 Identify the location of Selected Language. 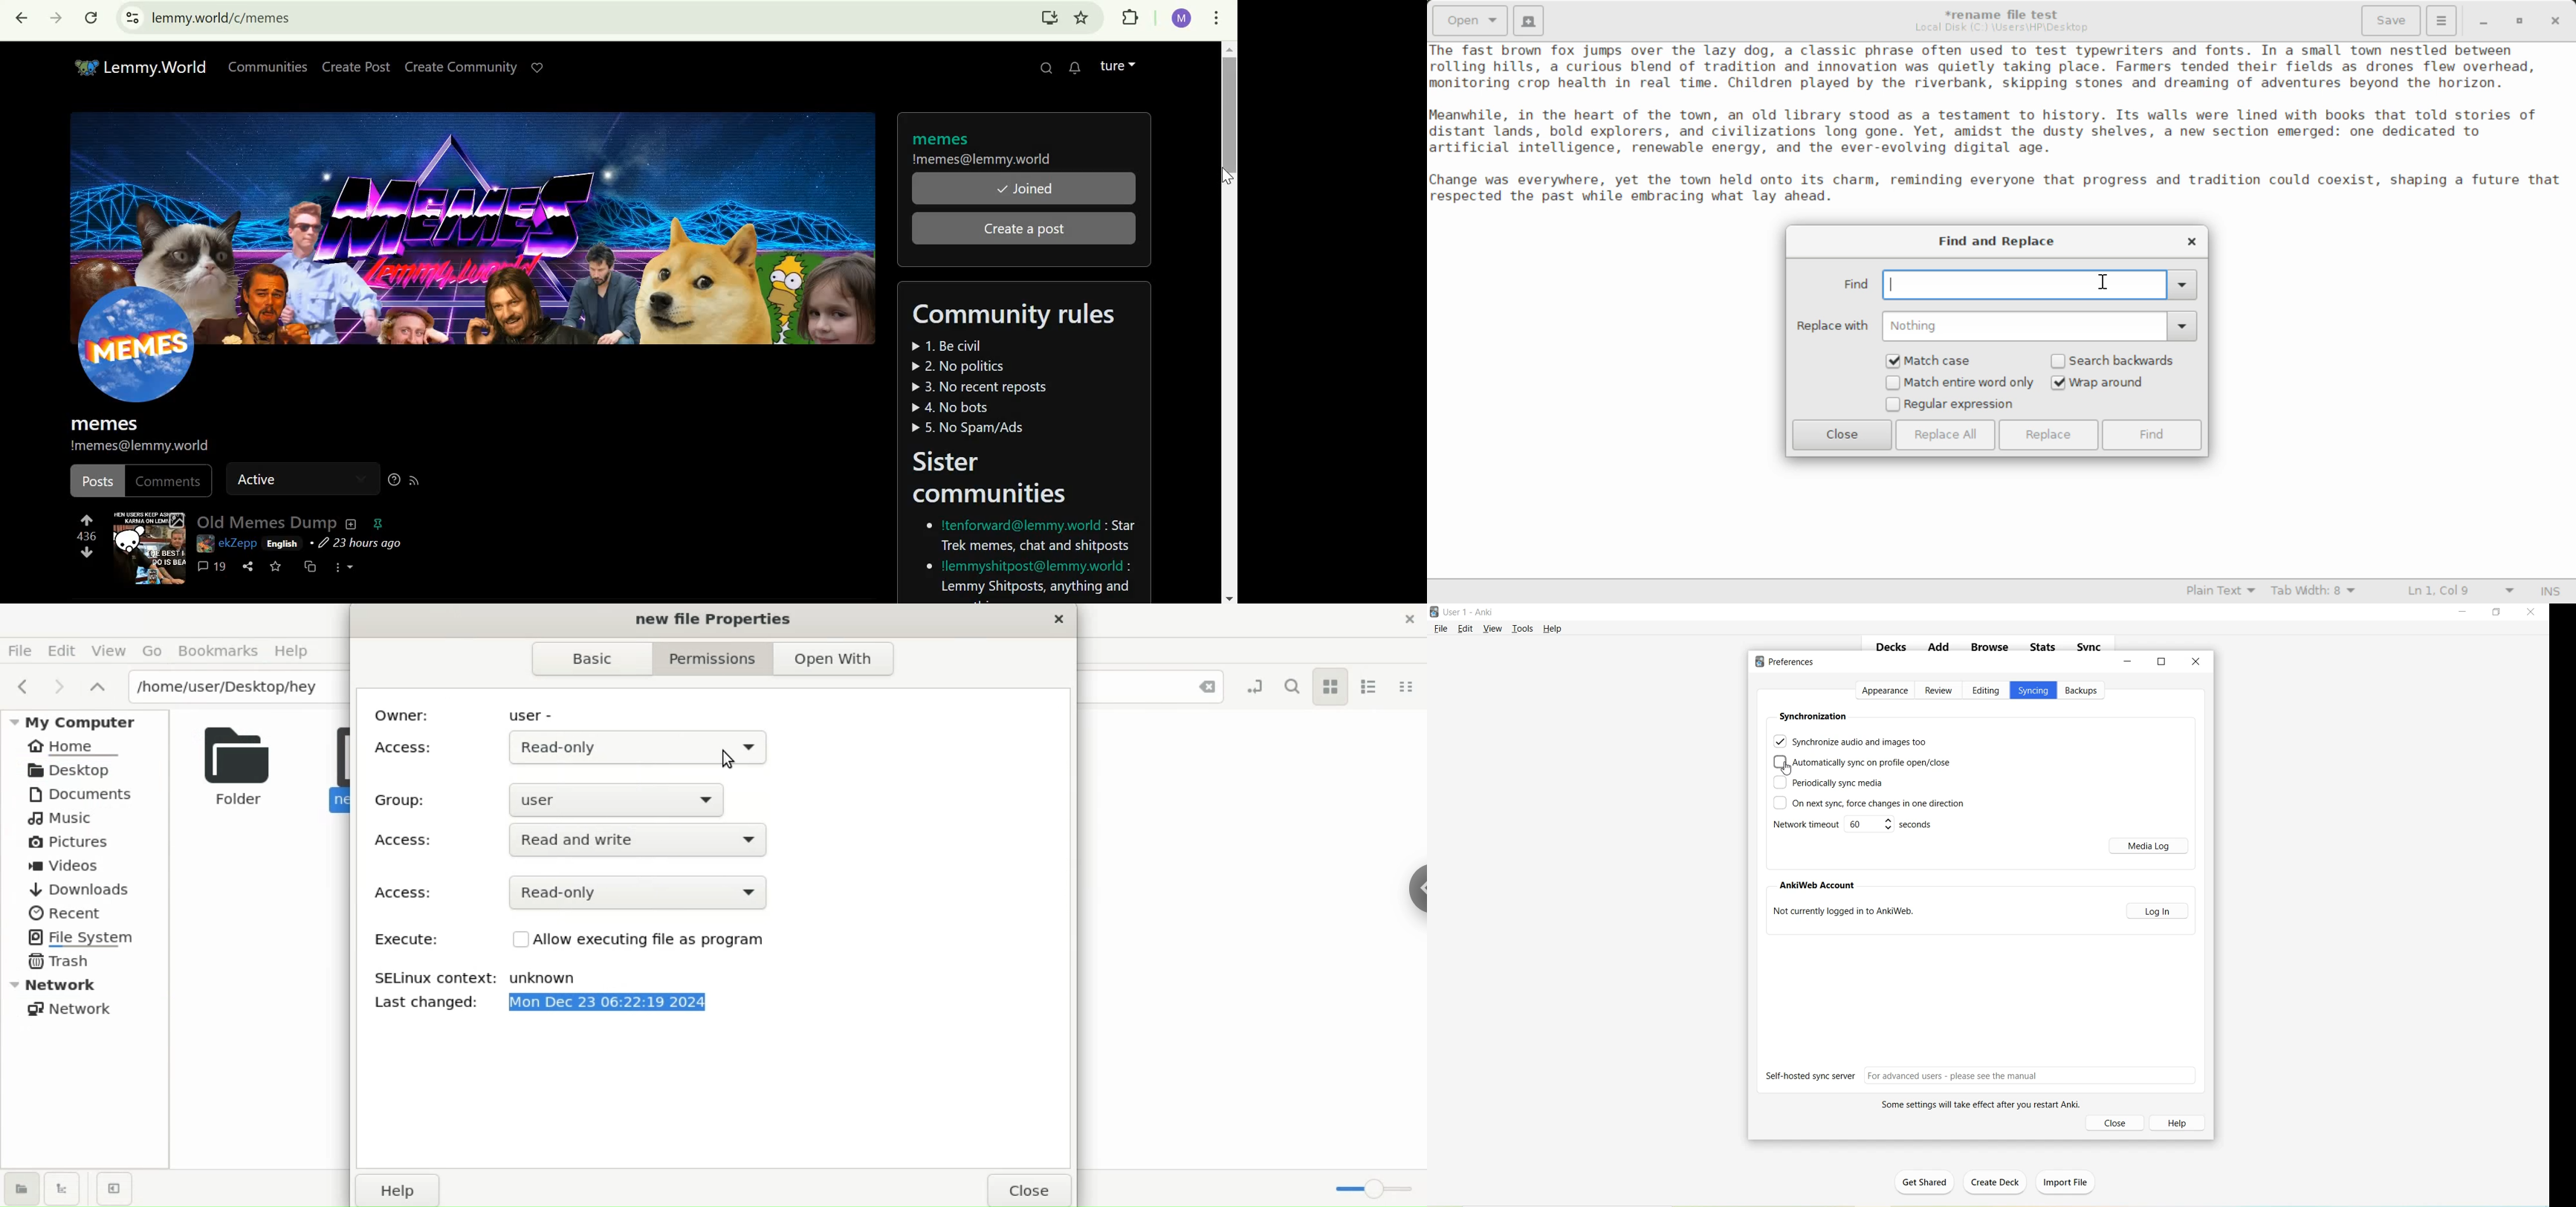
(2214, 592).